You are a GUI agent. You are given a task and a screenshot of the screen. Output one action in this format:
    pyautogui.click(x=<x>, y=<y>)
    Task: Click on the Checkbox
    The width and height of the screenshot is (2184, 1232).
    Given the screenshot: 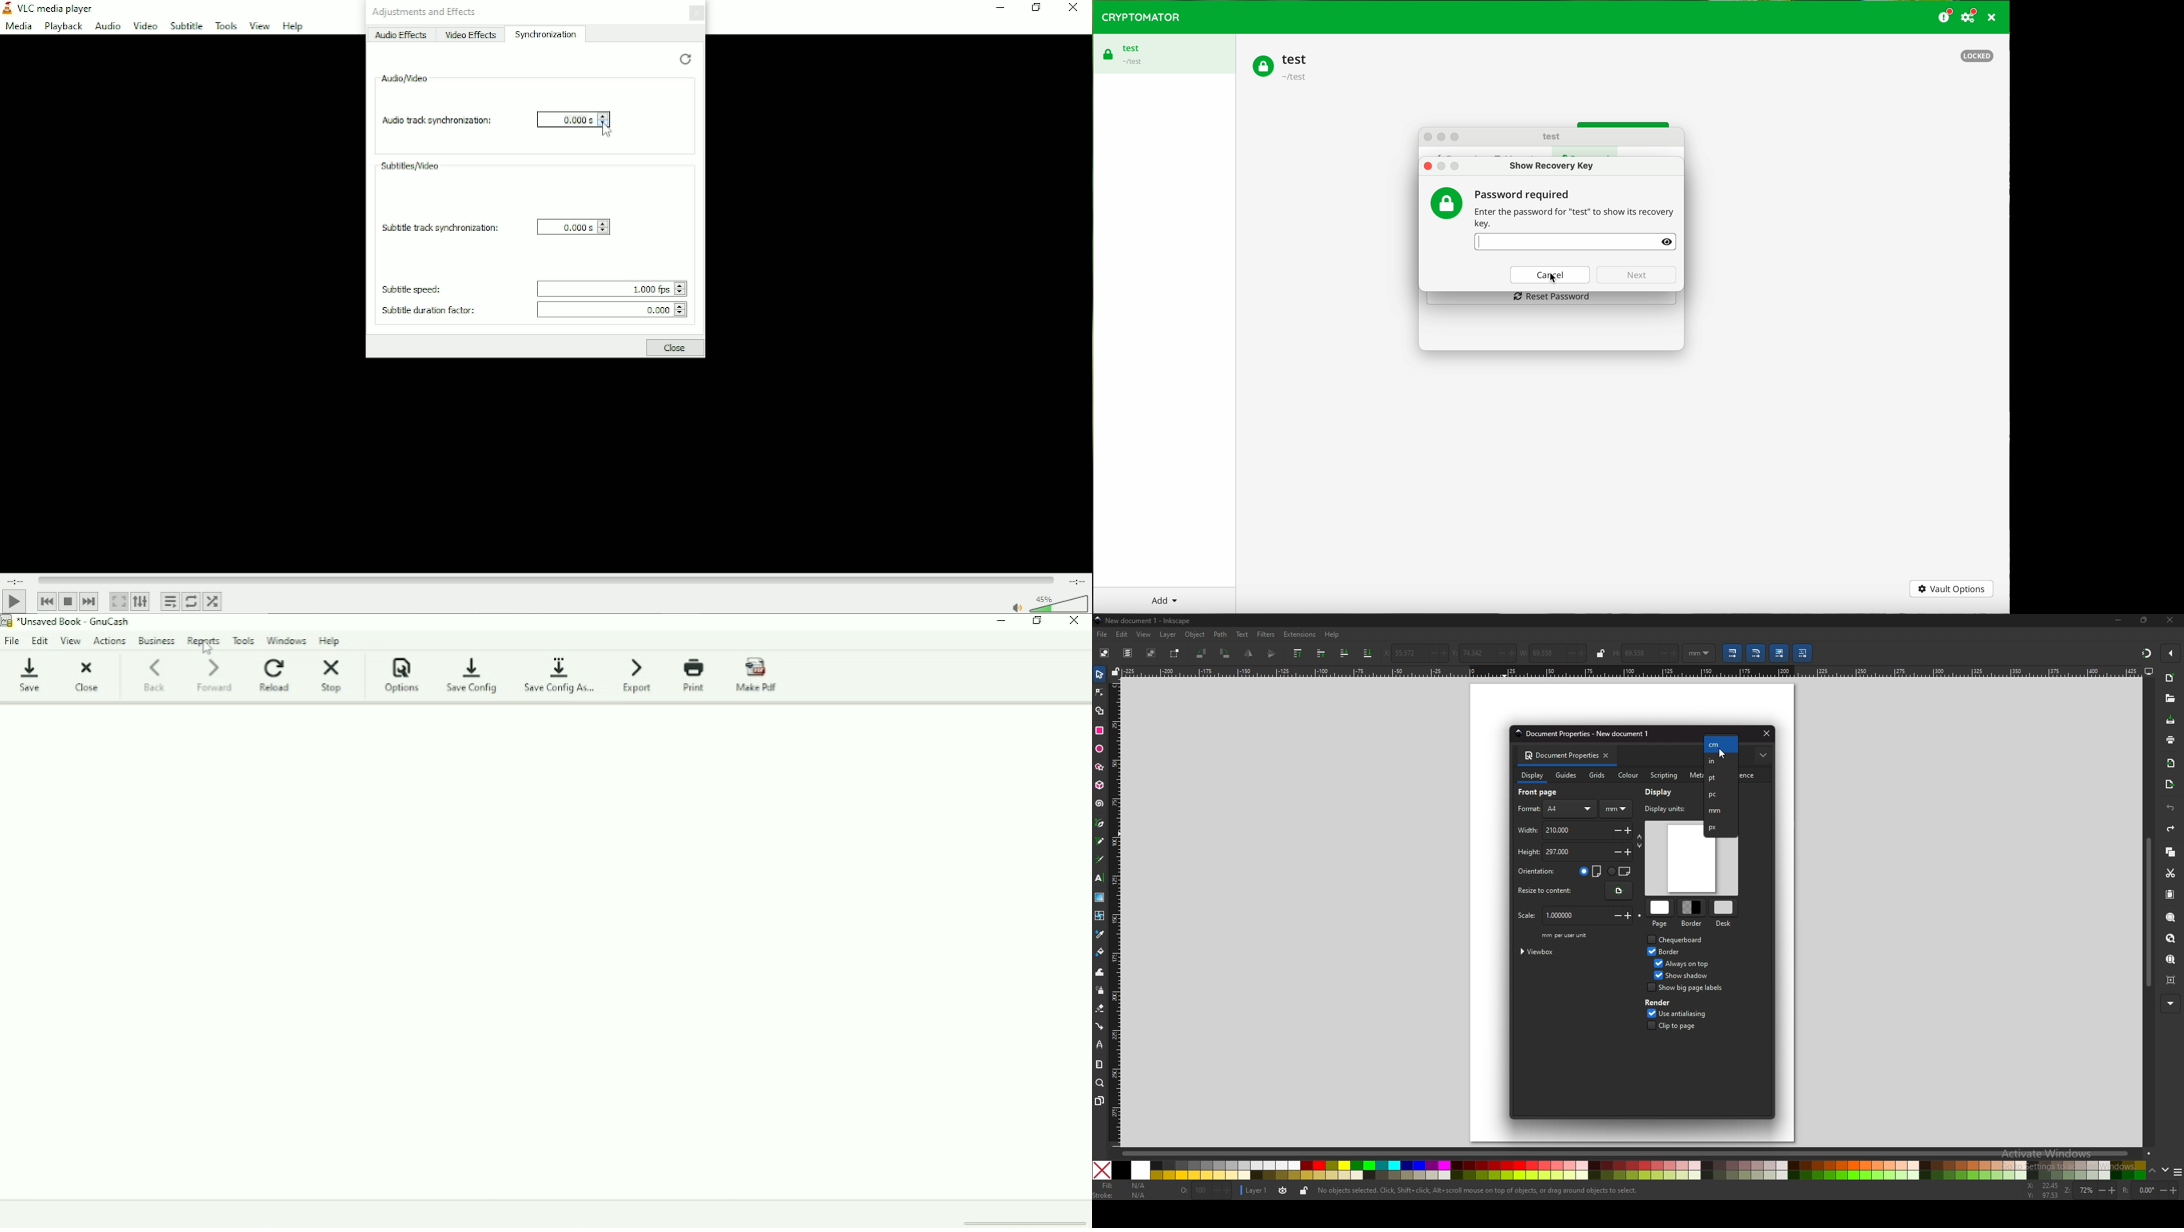 What is the action you would take?
    pyautogui.click(x=1648, y=1026)
    